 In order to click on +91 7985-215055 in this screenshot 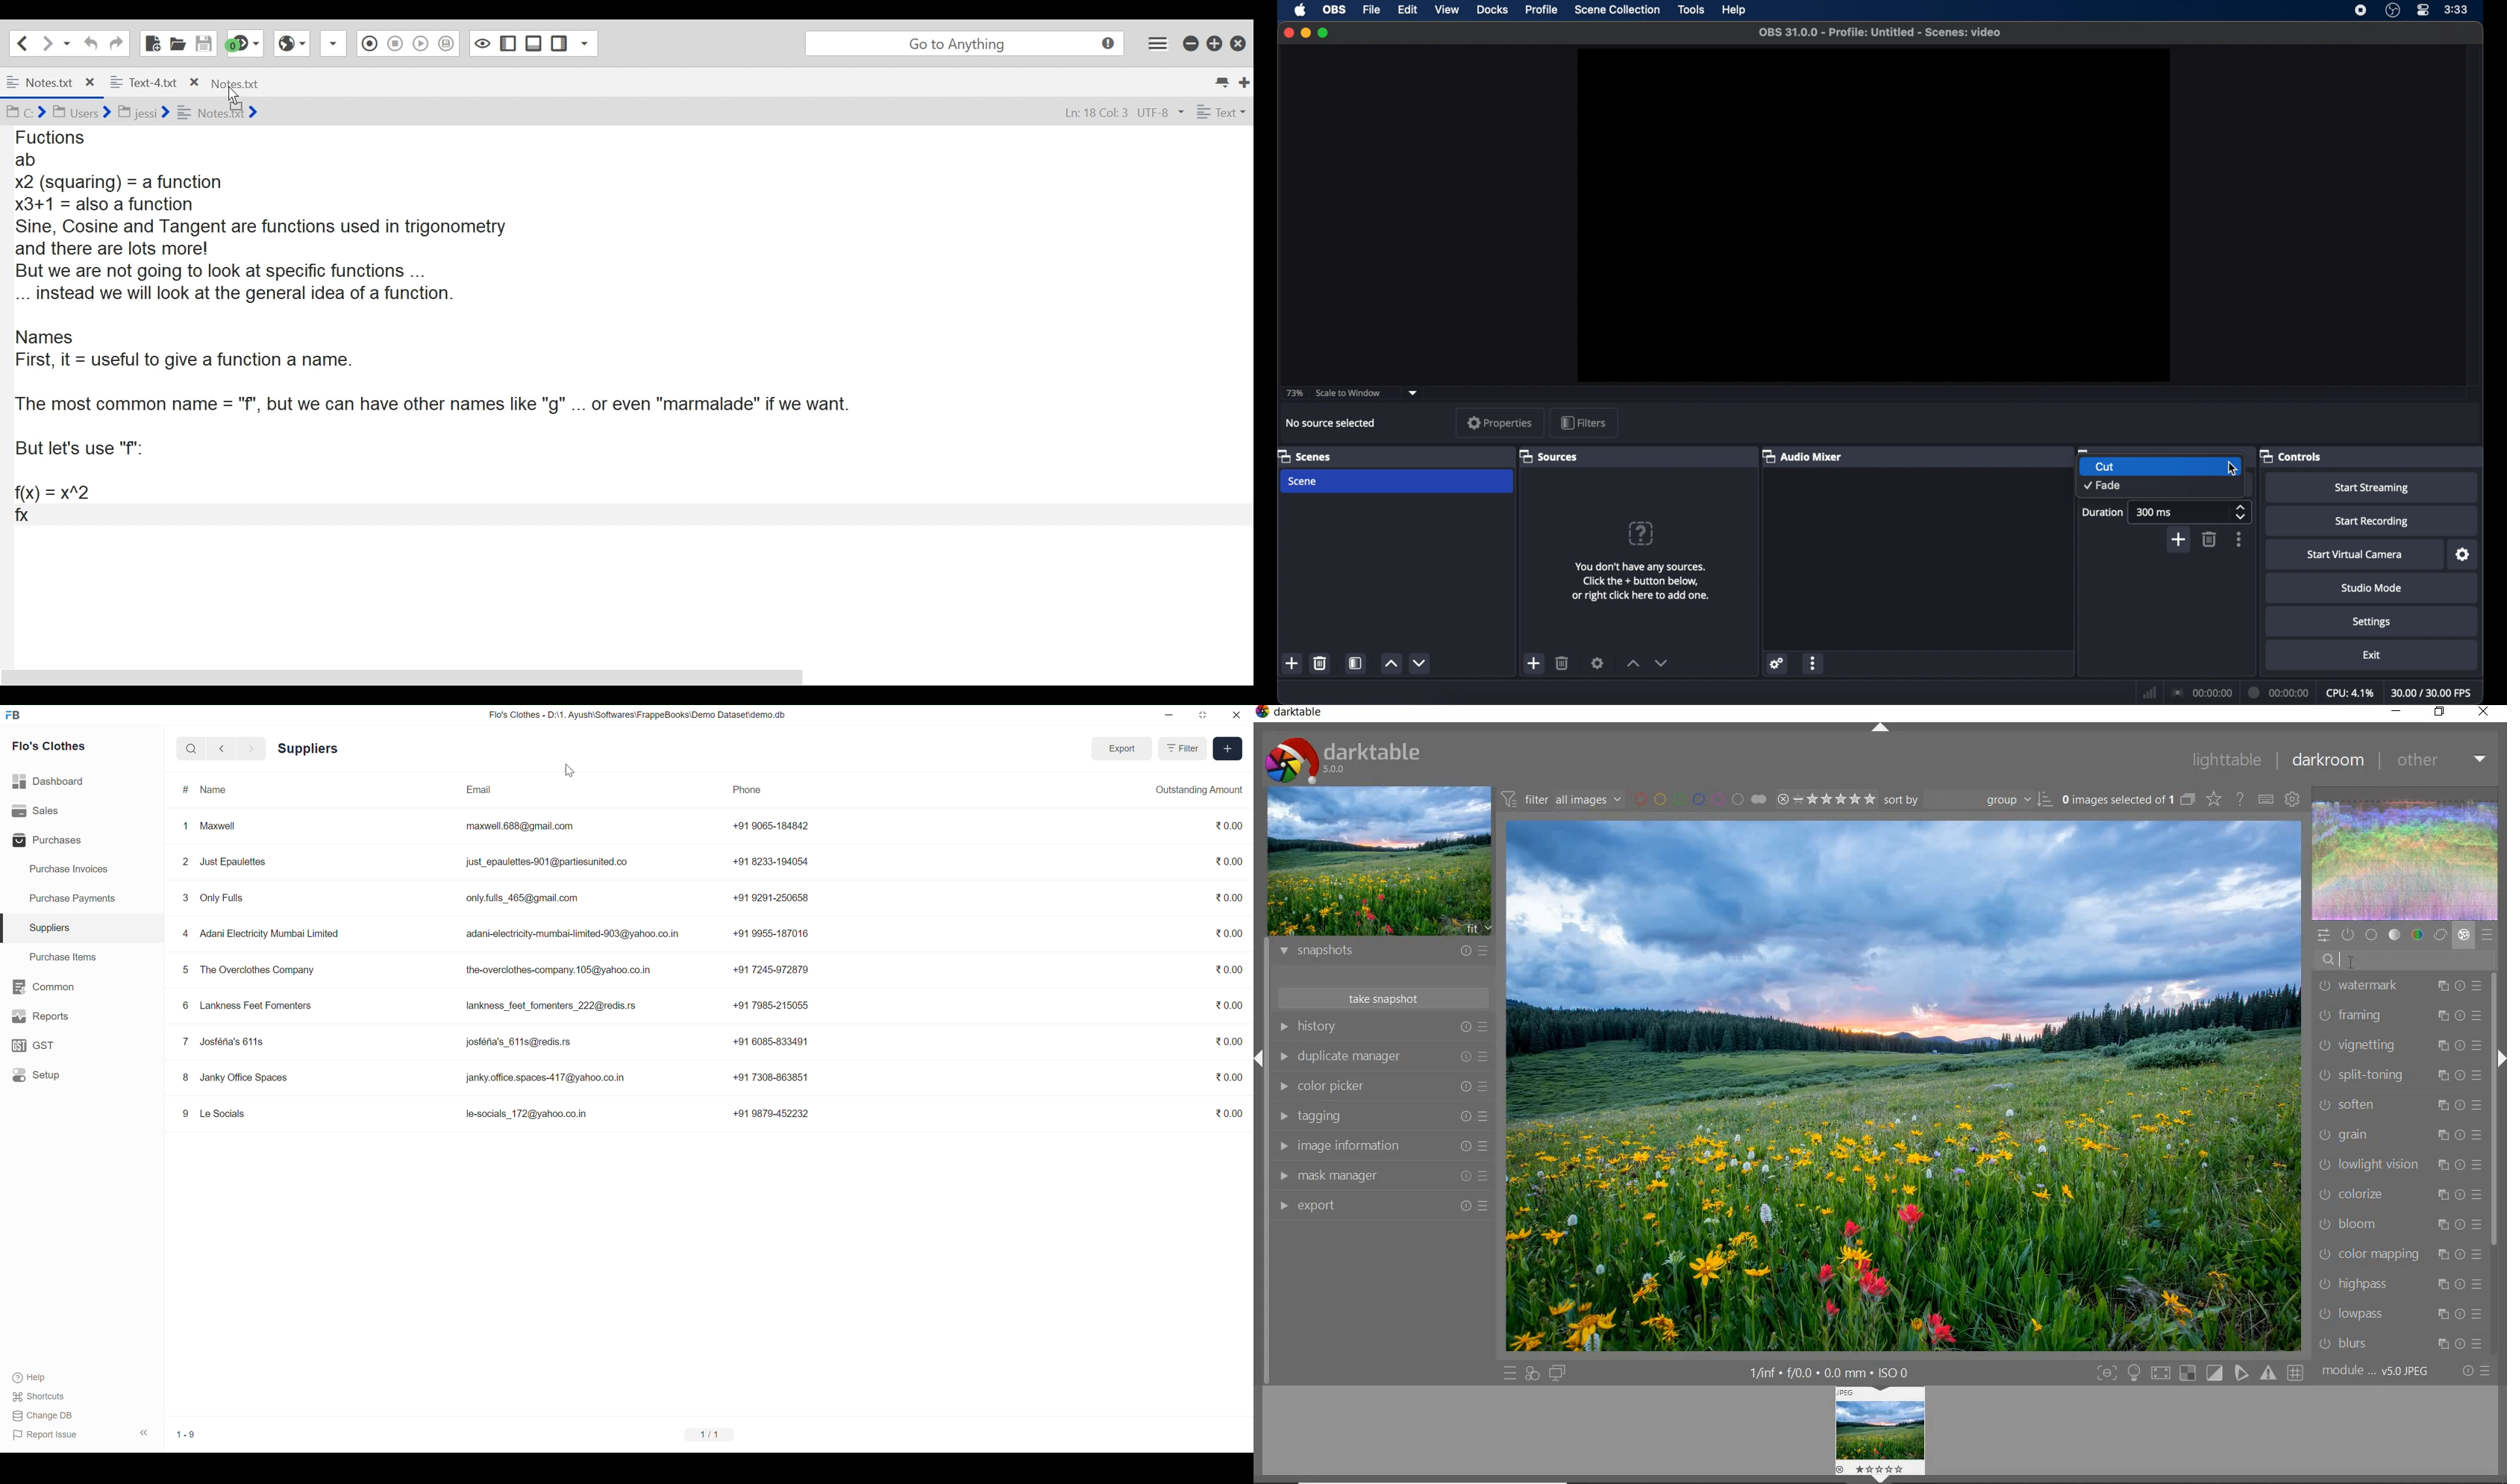, I will do `click(774, 1005)`.